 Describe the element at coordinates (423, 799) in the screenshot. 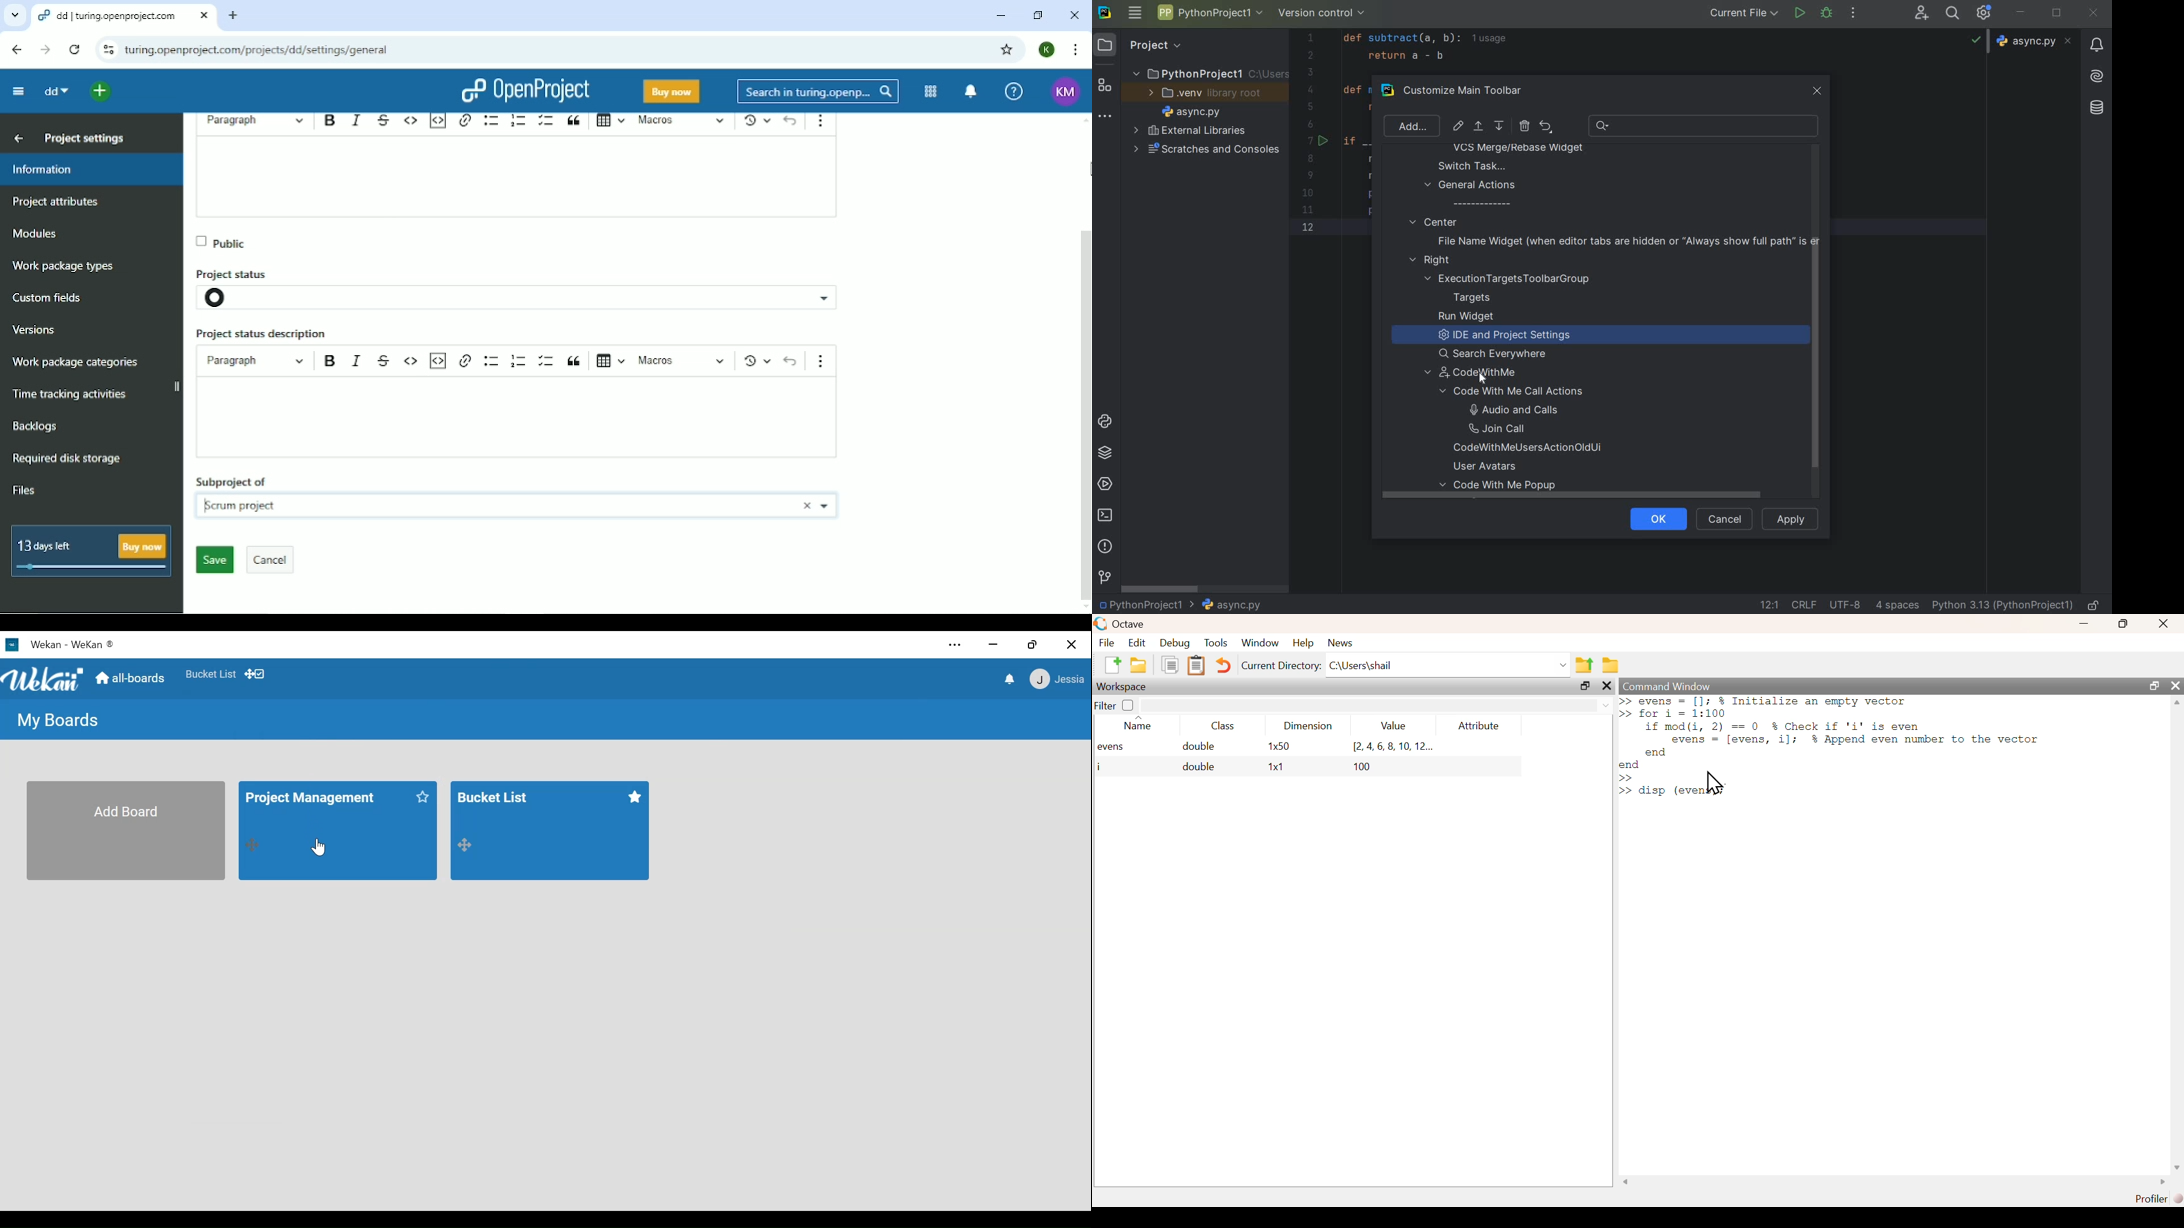

I see `star` at that location.